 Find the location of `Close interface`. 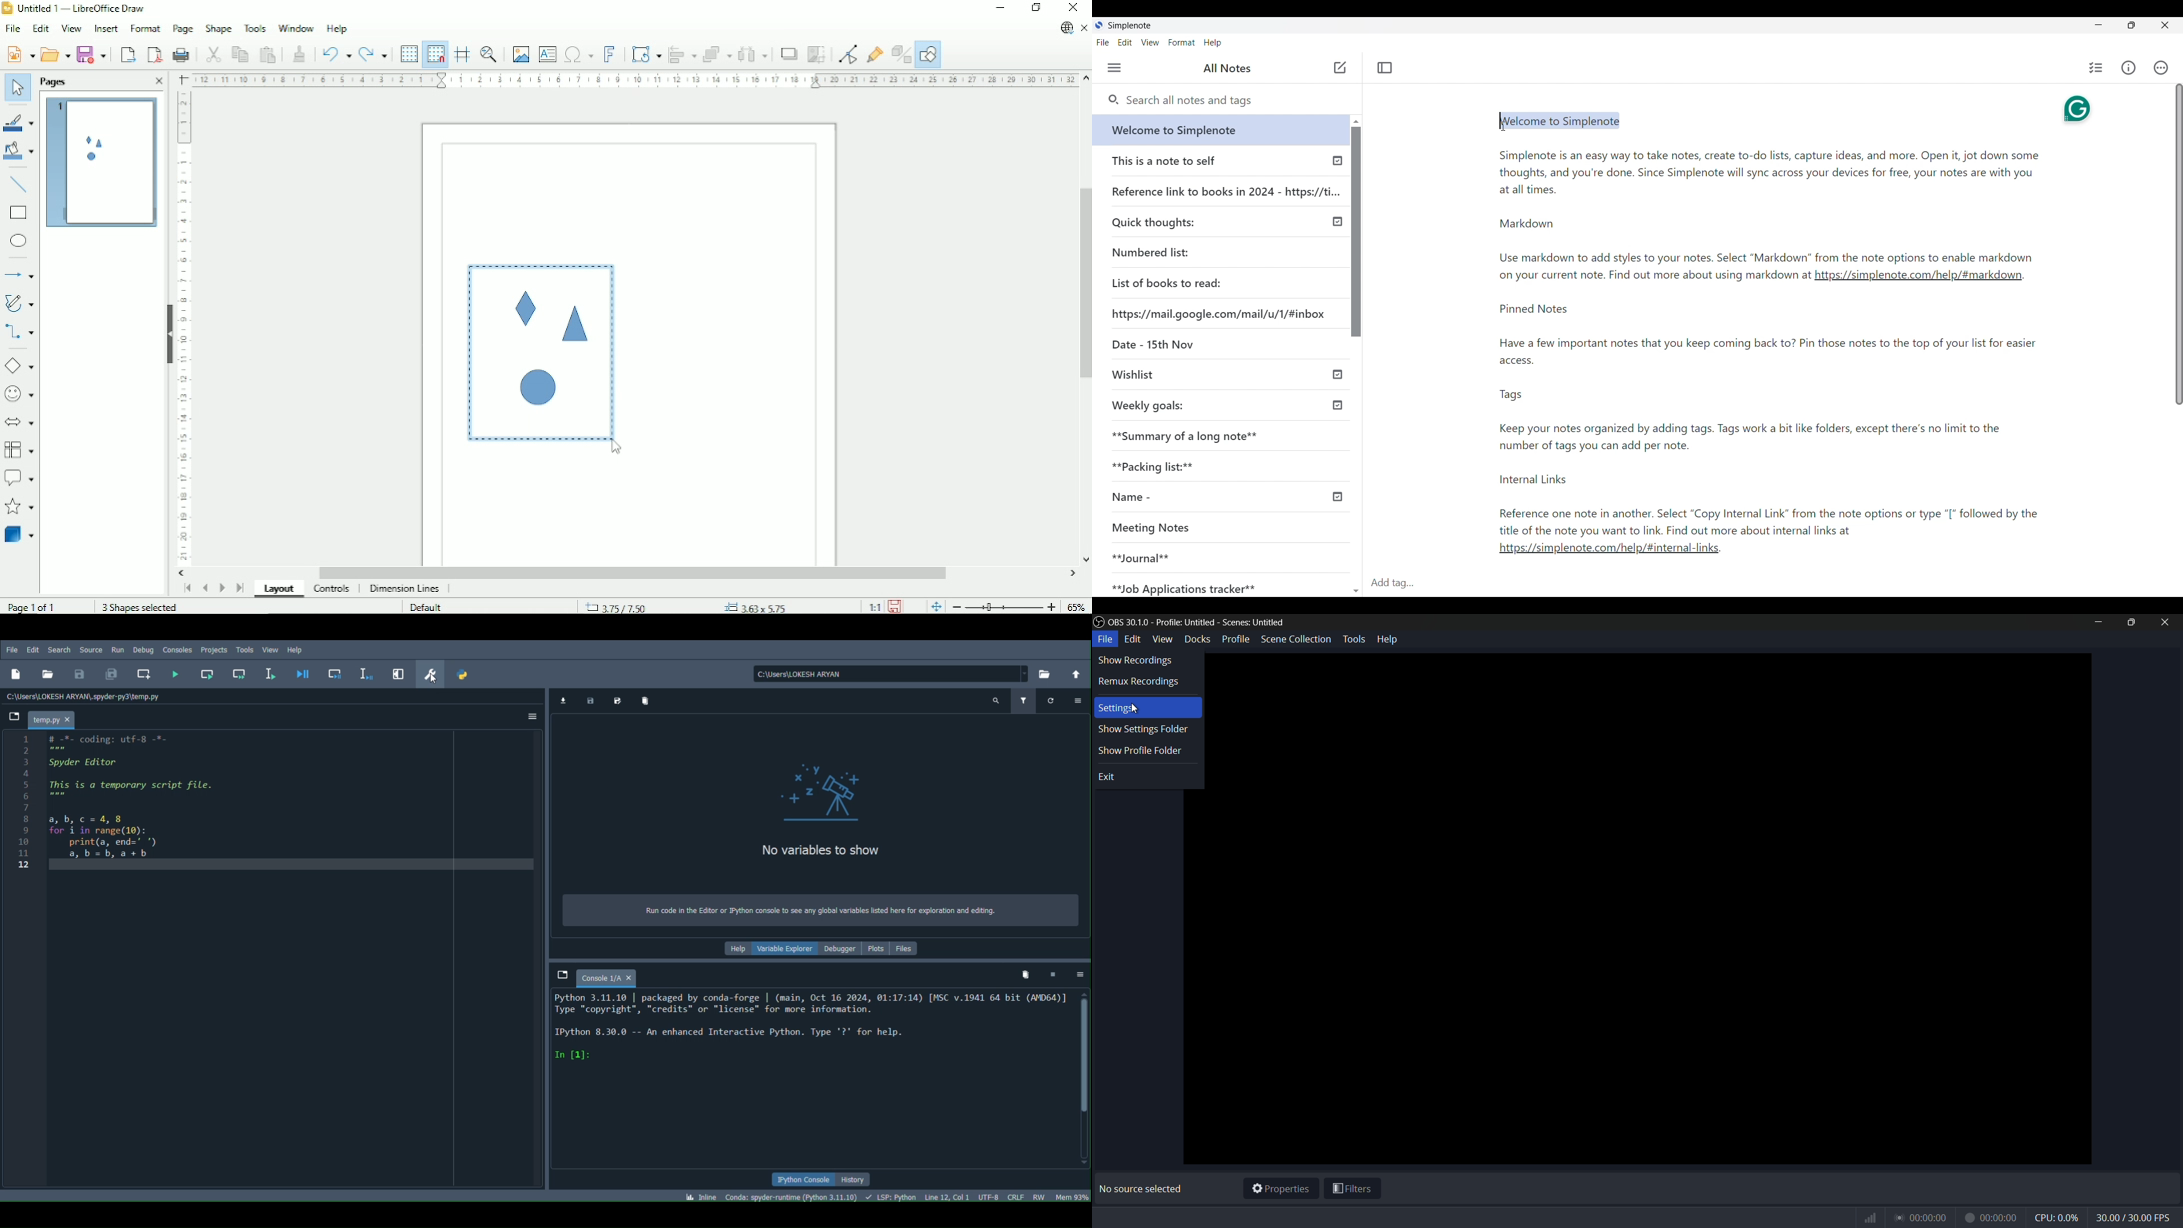

Close interface is located at coordinates (2167, 25).